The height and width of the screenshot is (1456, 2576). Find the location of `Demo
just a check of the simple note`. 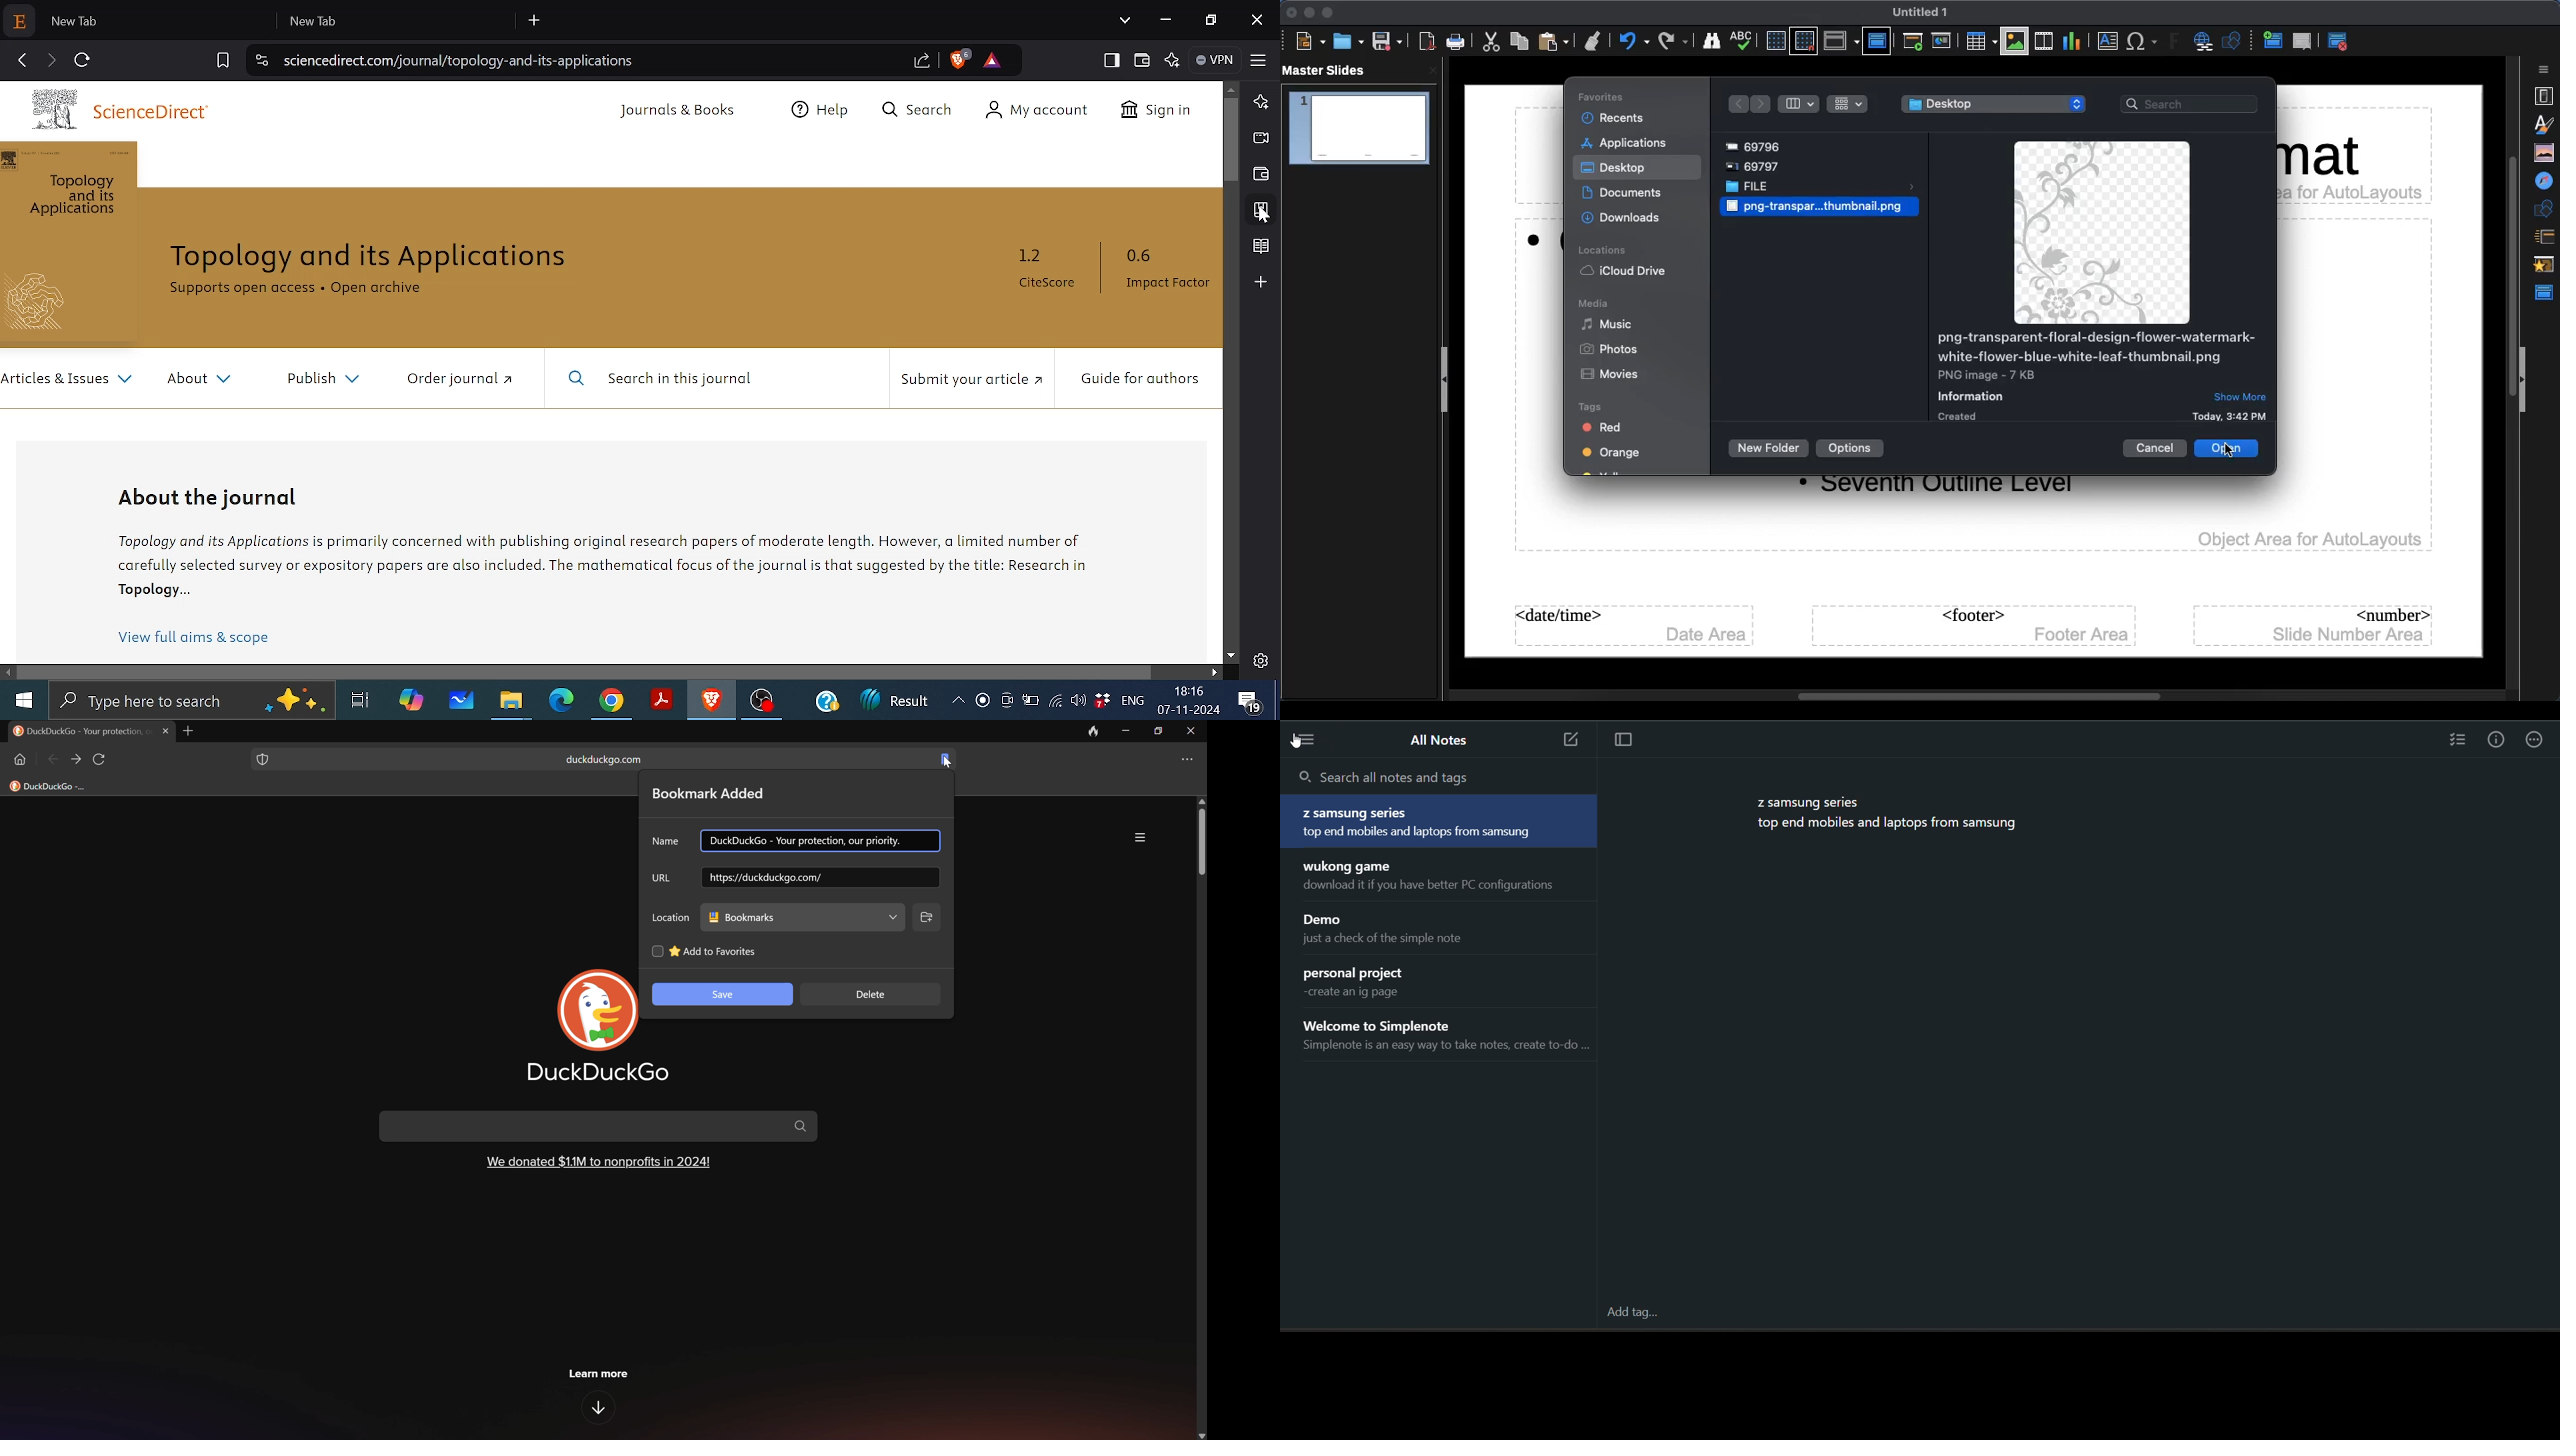

Demo
just a check of the simple note is located at coordinates (1444, 930).